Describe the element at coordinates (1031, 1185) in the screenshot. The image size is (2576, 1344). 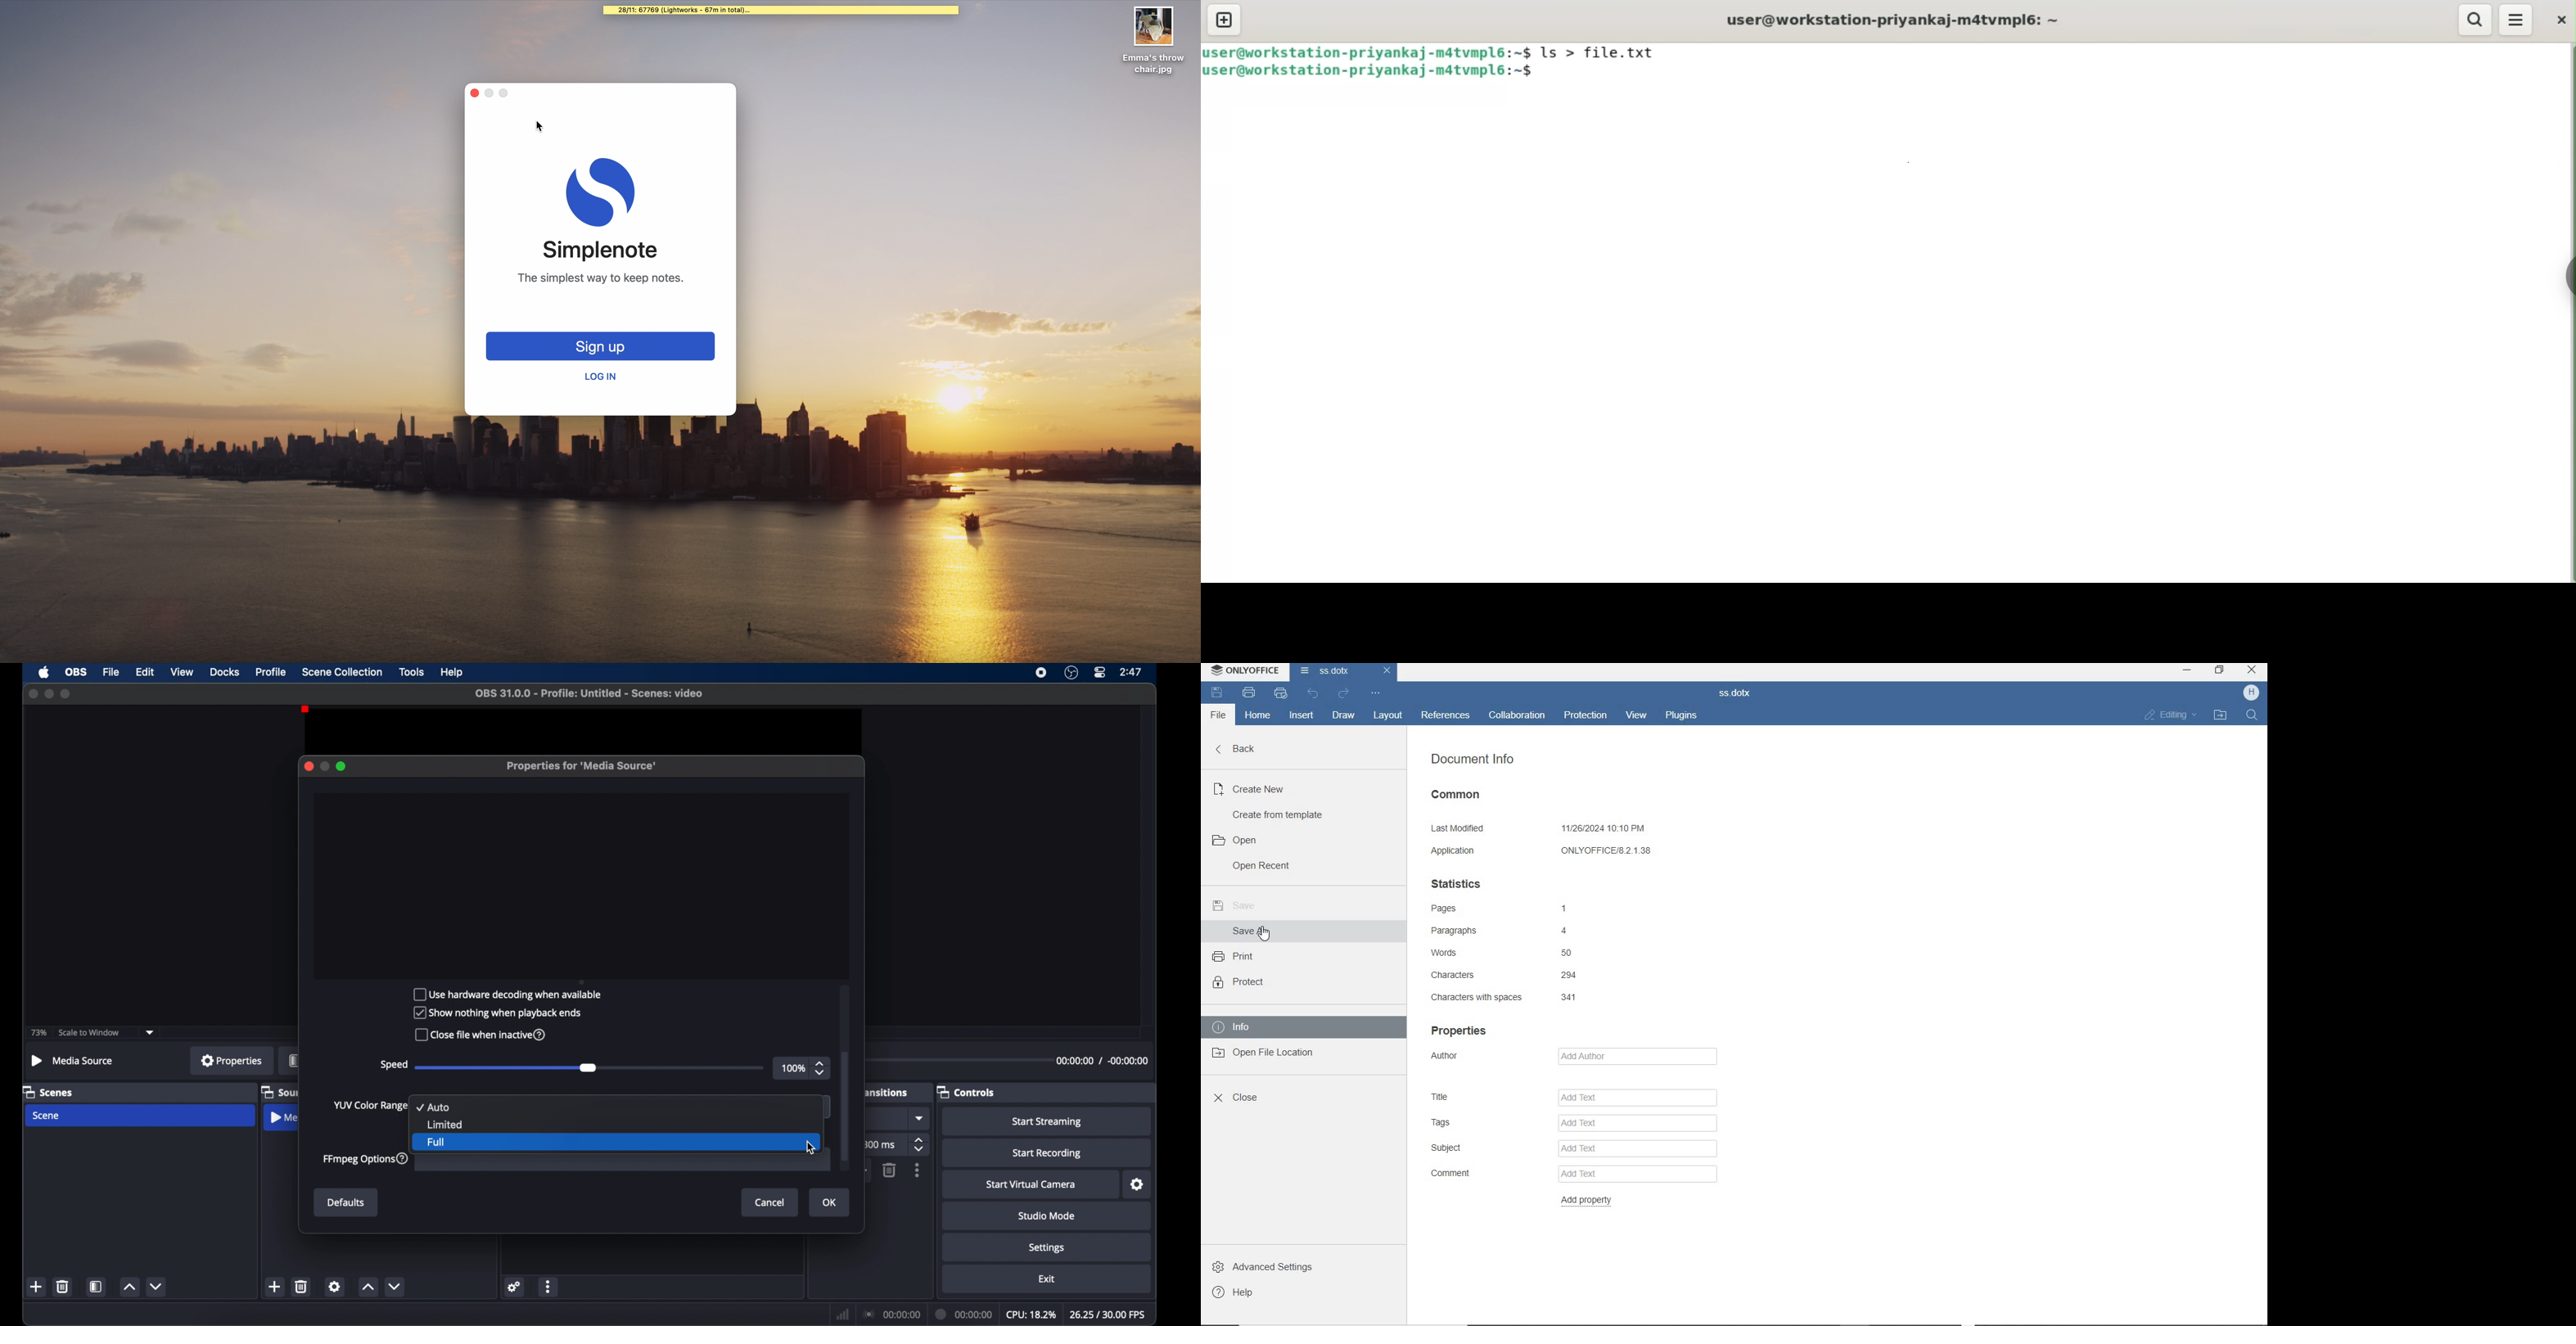
I see `start virtual camera` at that location.